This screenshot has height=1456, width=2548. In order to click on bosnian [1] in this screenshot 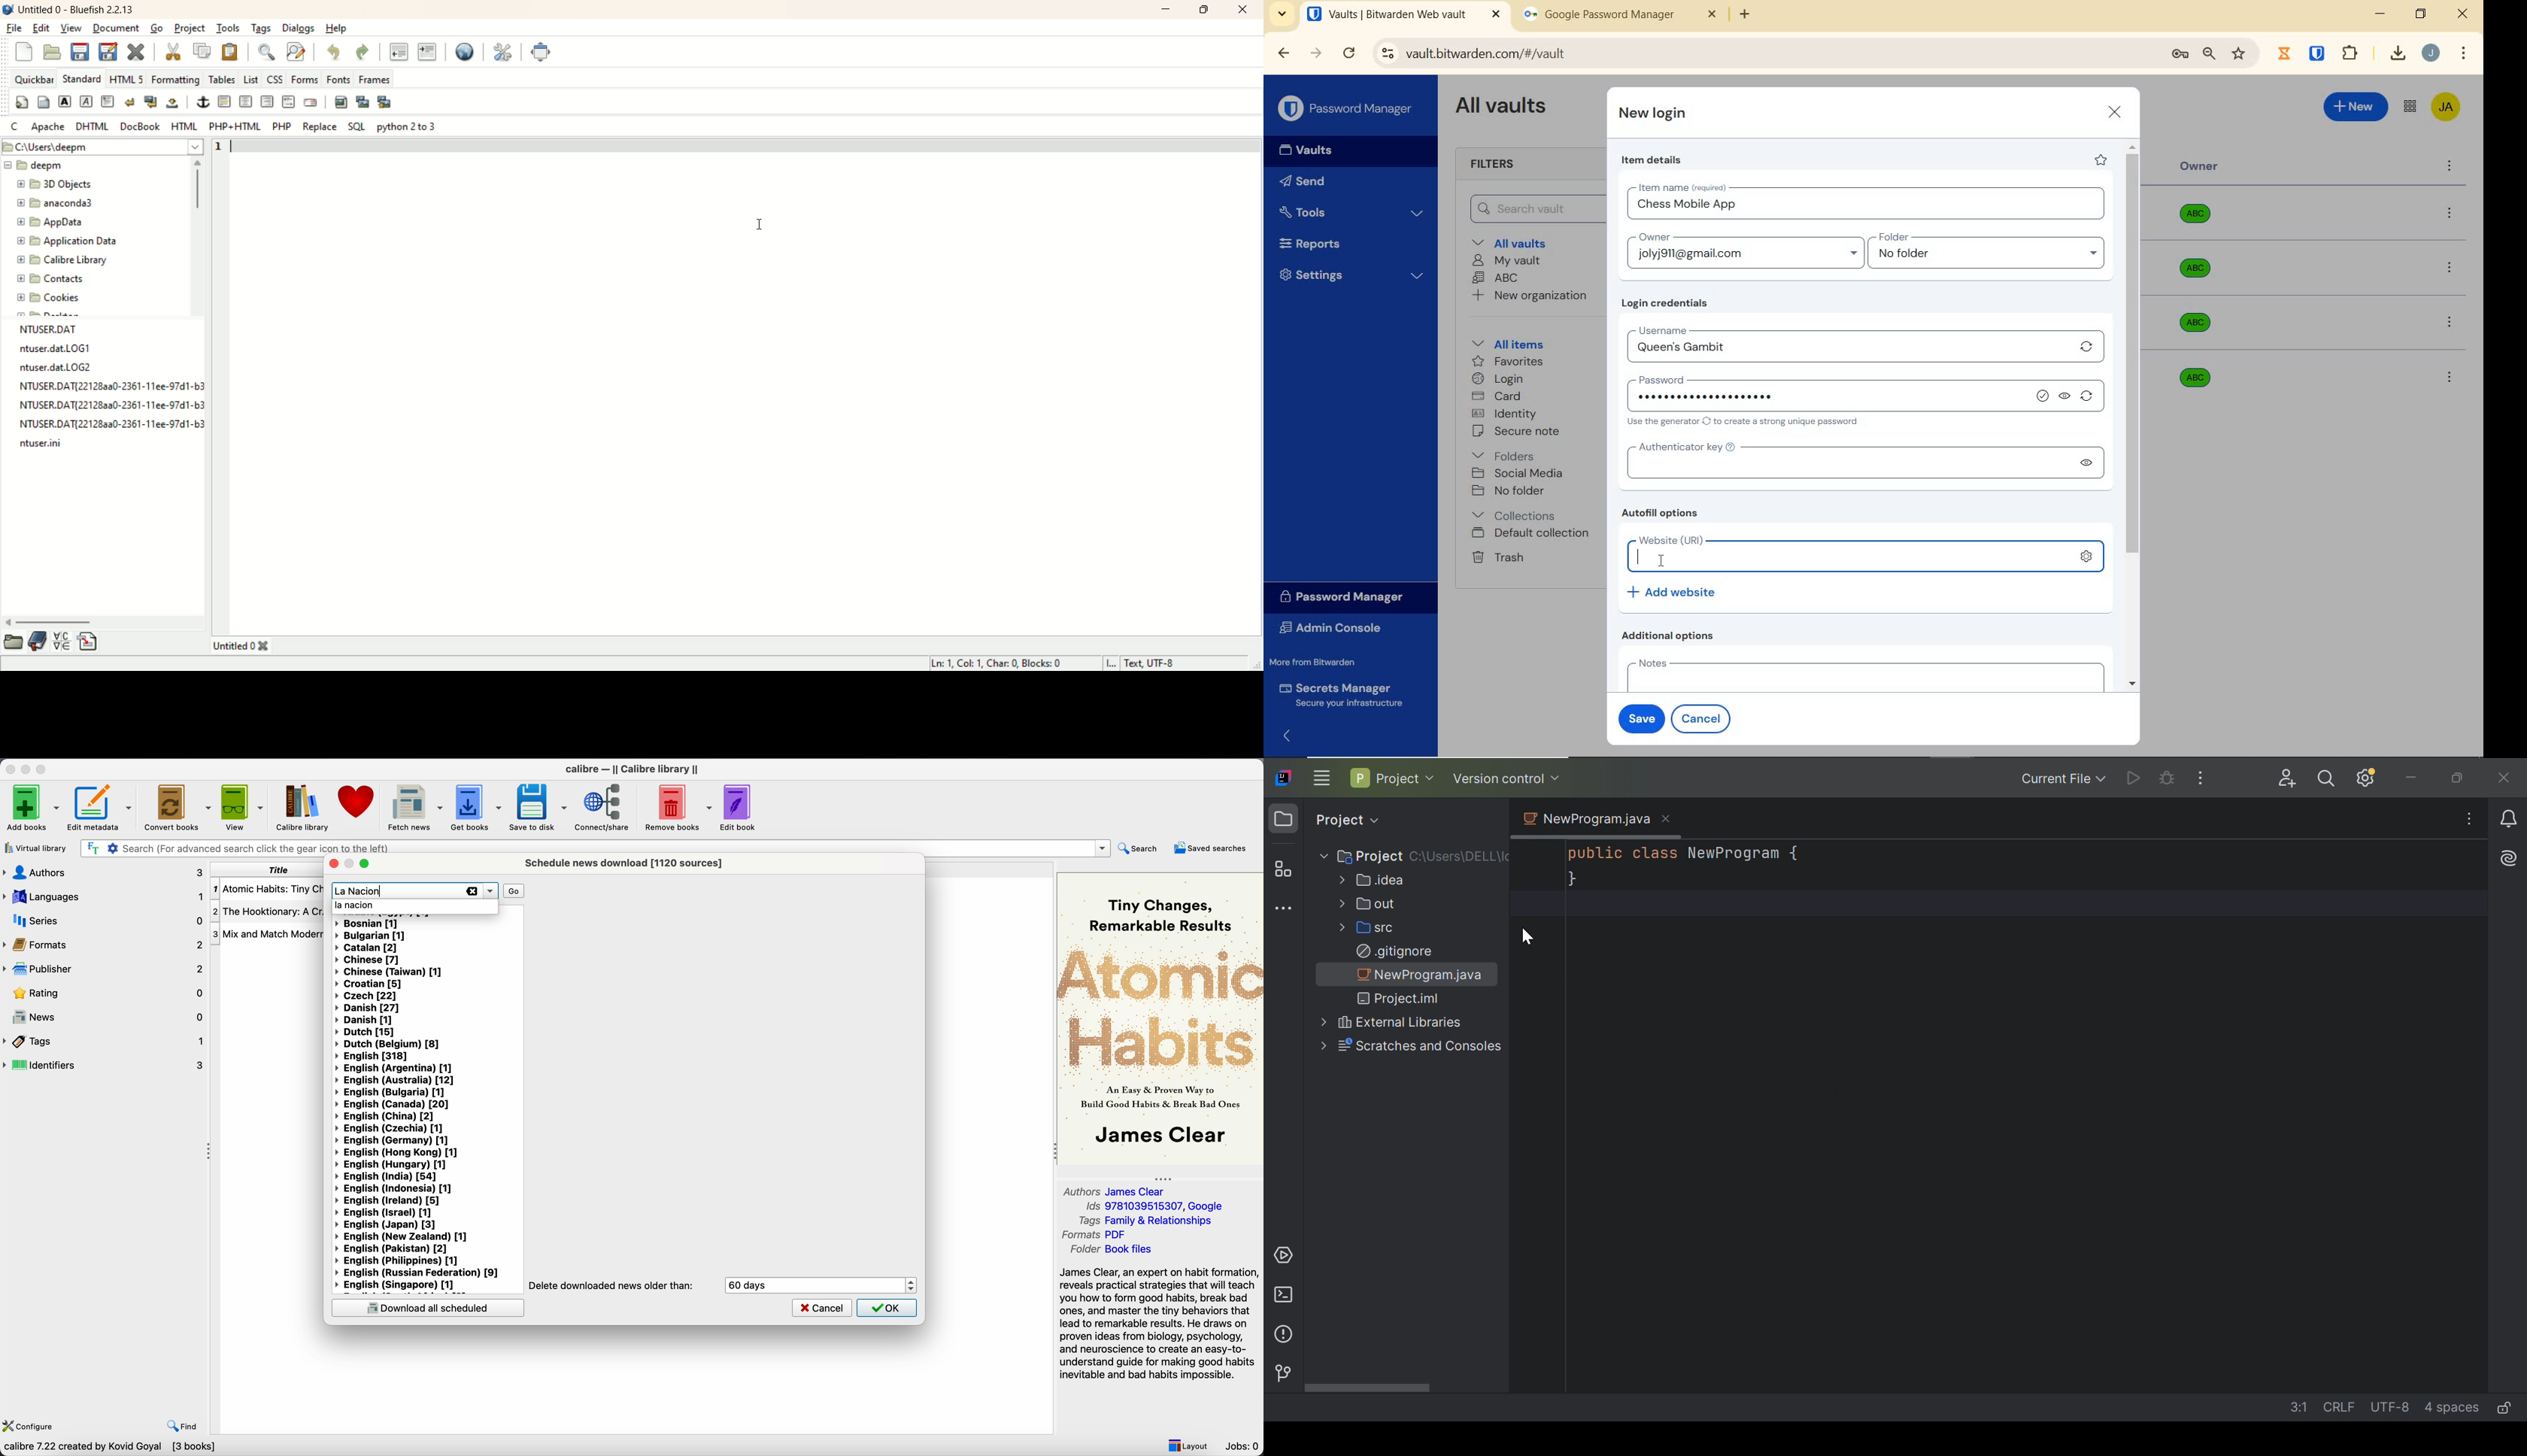, I will do `click(369, 924)`.